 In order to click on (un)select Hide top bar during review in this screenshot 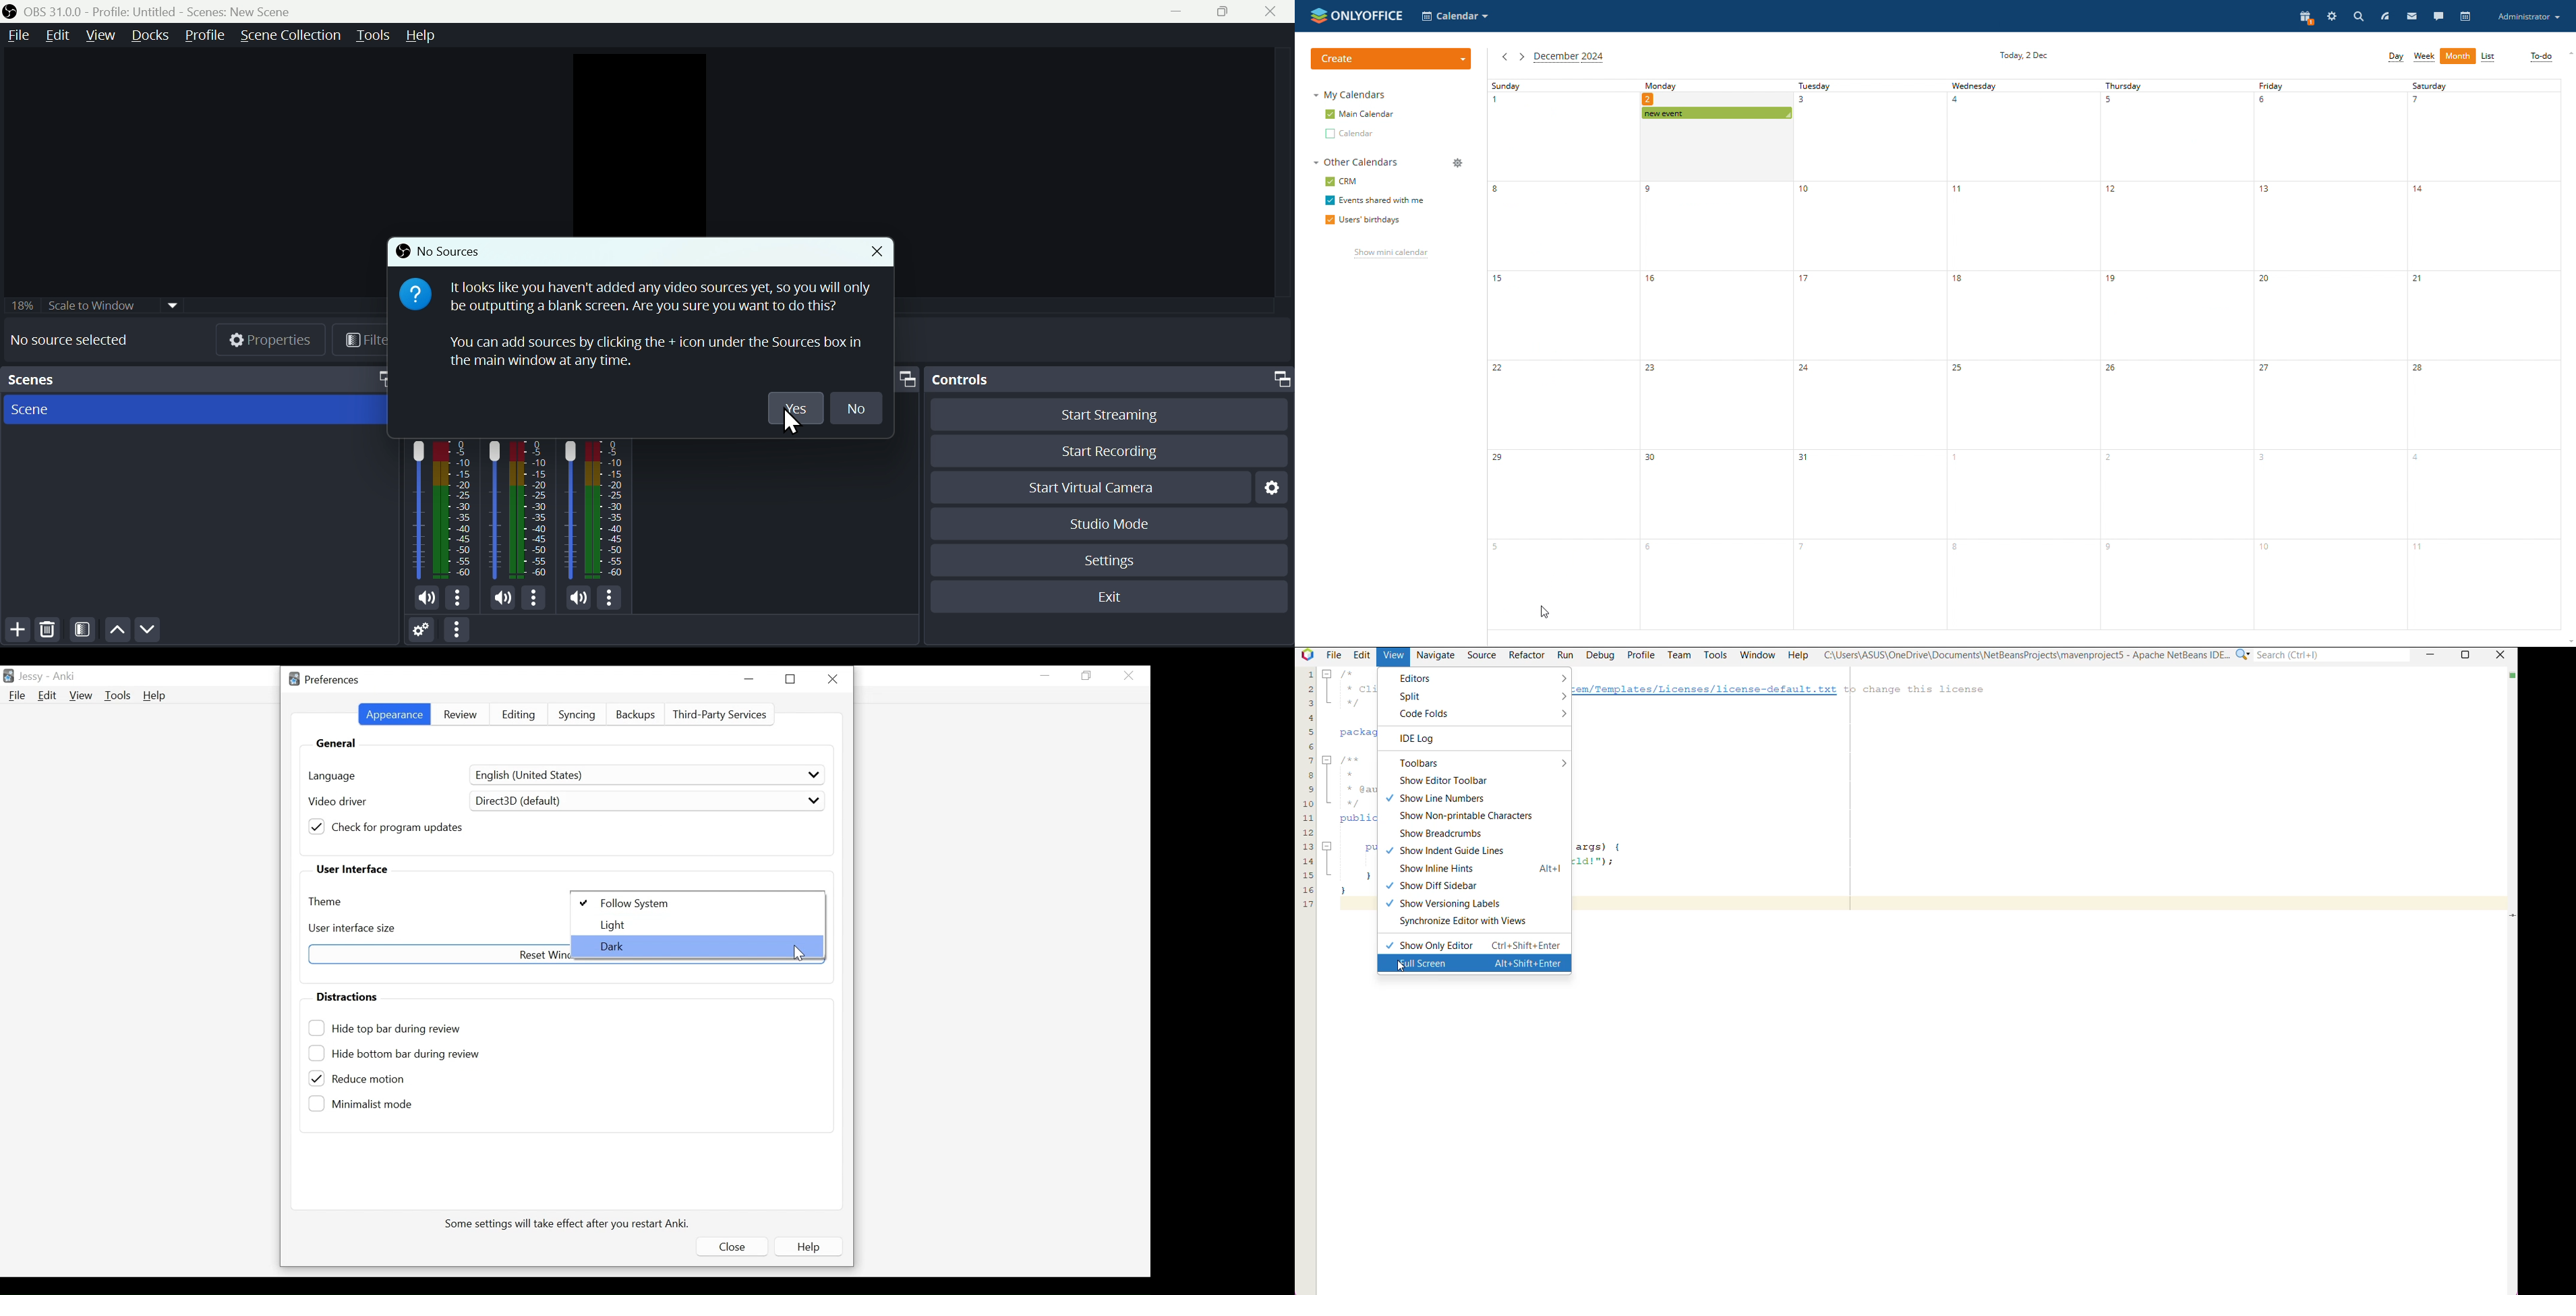, I will do `click(393, 1028)`.